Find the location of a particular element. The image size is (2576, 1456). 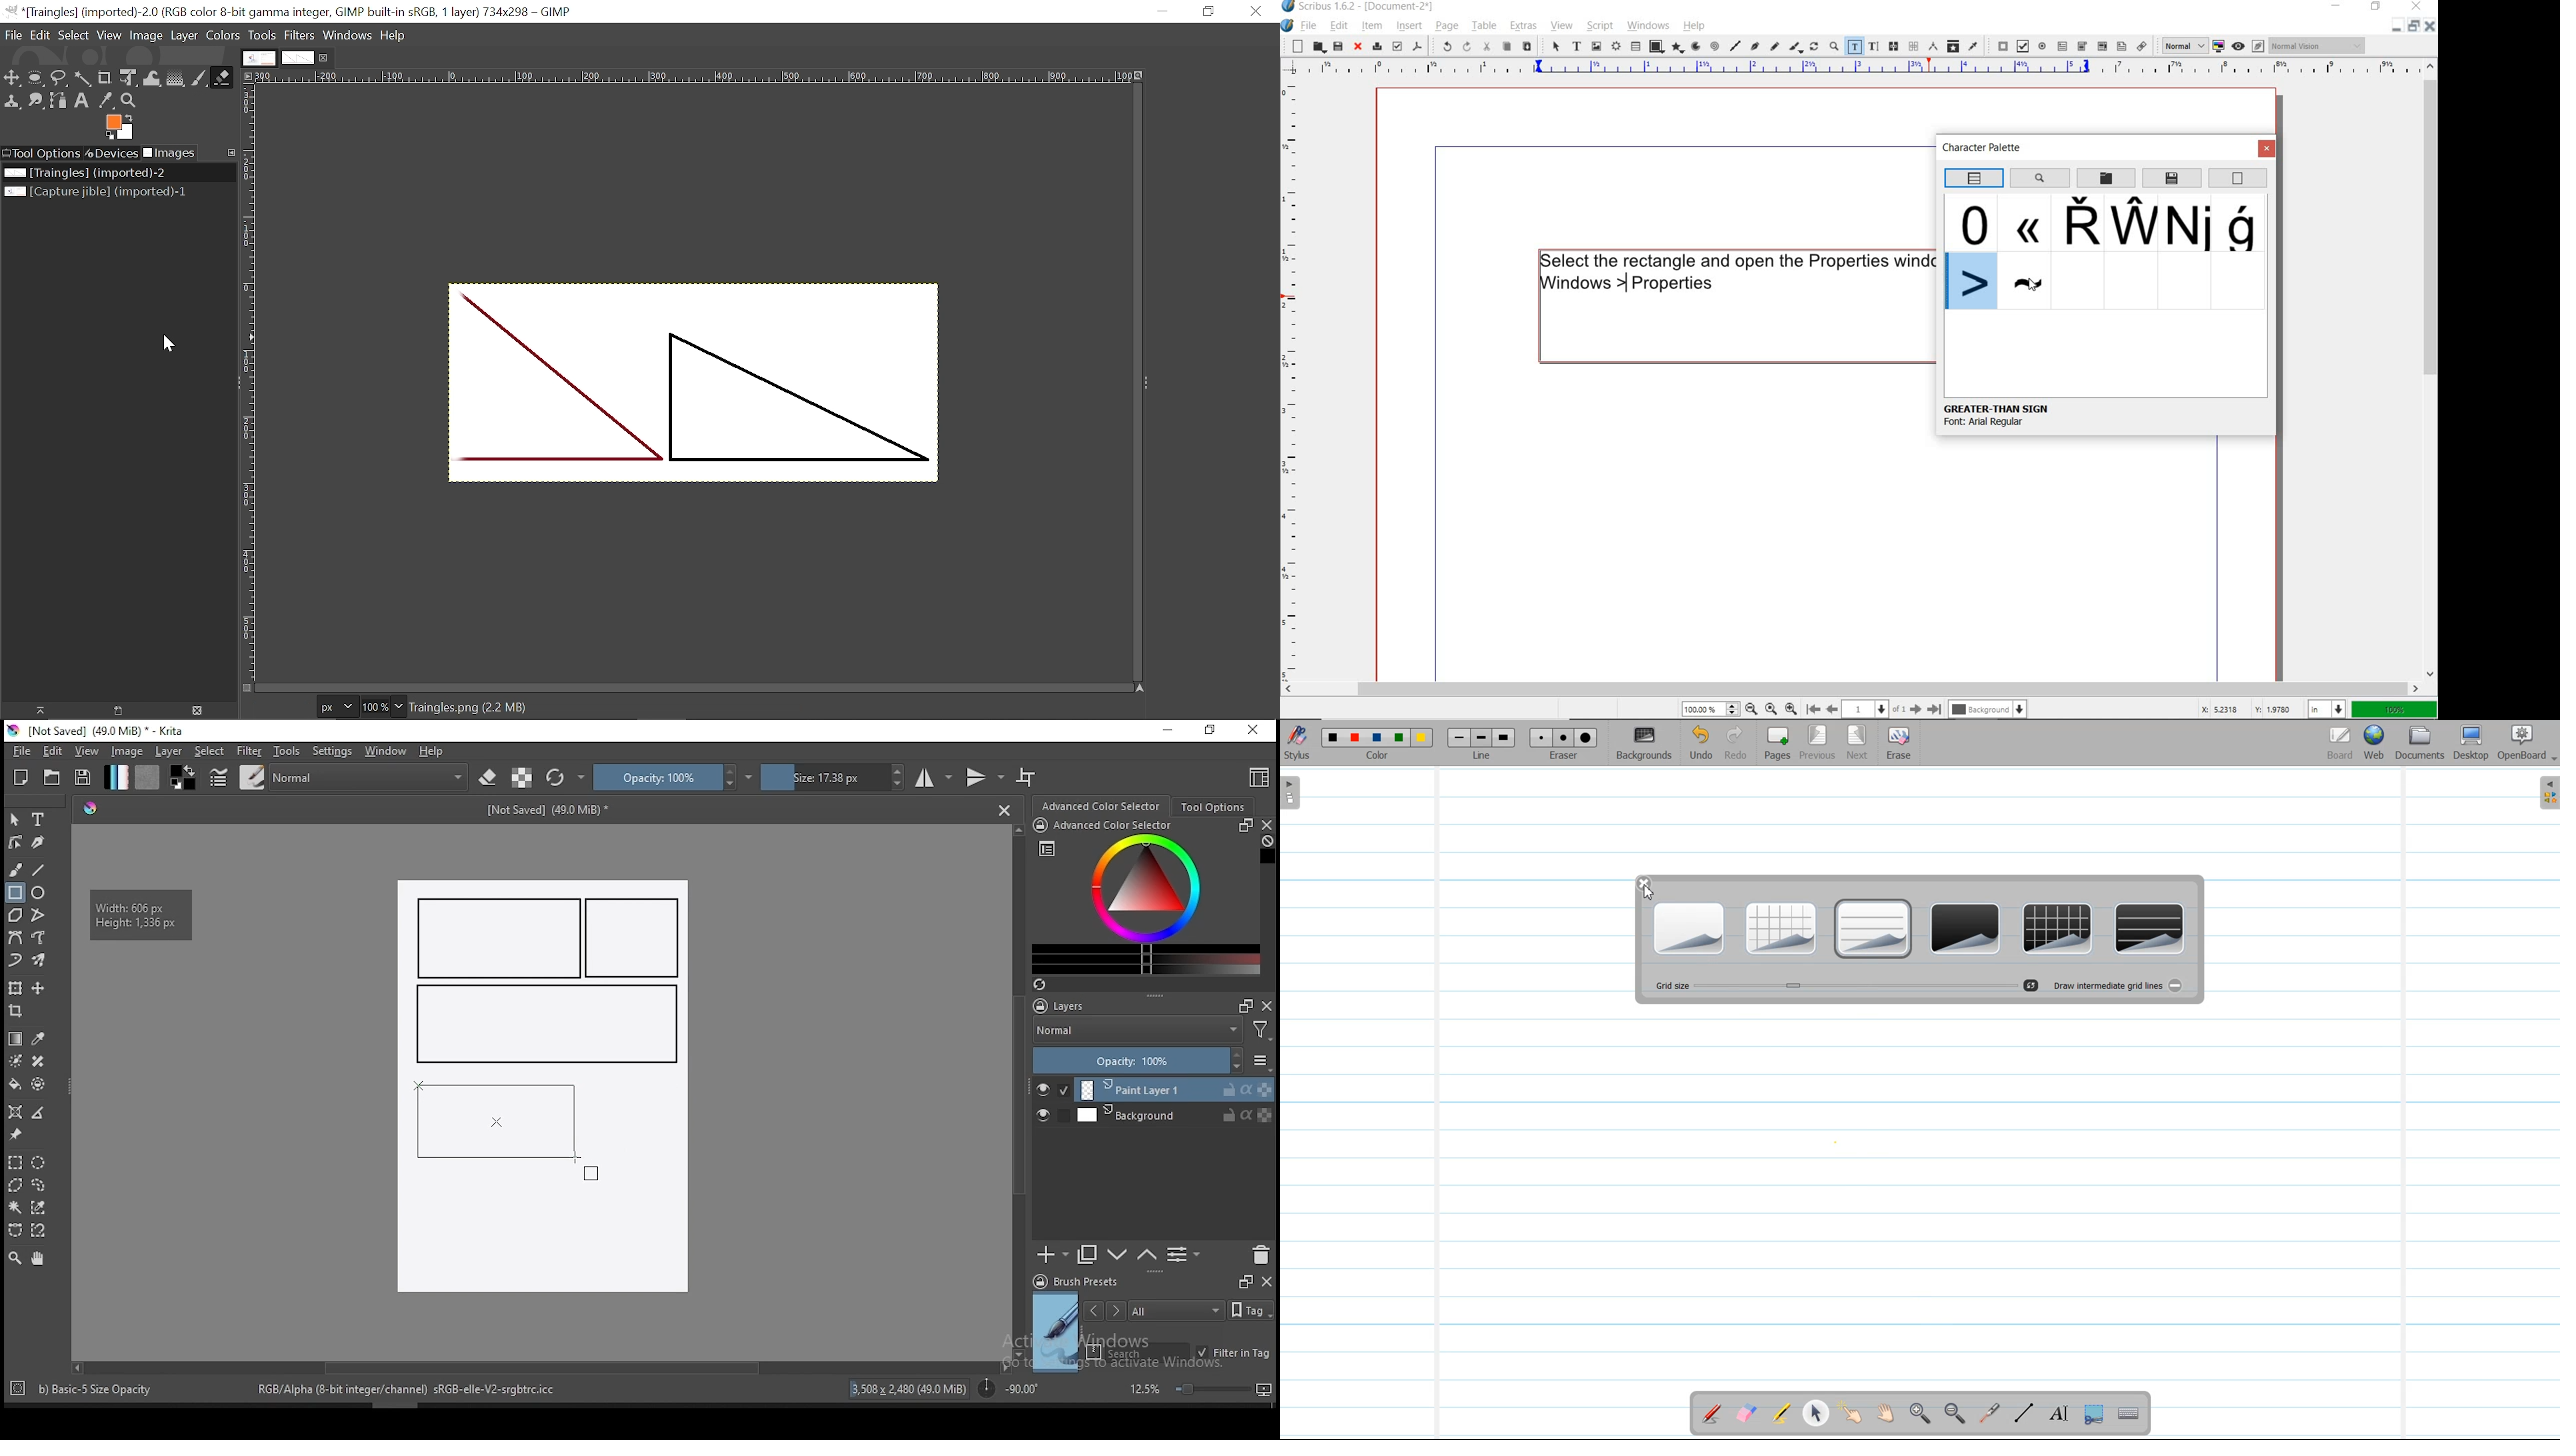

Select and modify Object is located at coordinates (1816, 1413).